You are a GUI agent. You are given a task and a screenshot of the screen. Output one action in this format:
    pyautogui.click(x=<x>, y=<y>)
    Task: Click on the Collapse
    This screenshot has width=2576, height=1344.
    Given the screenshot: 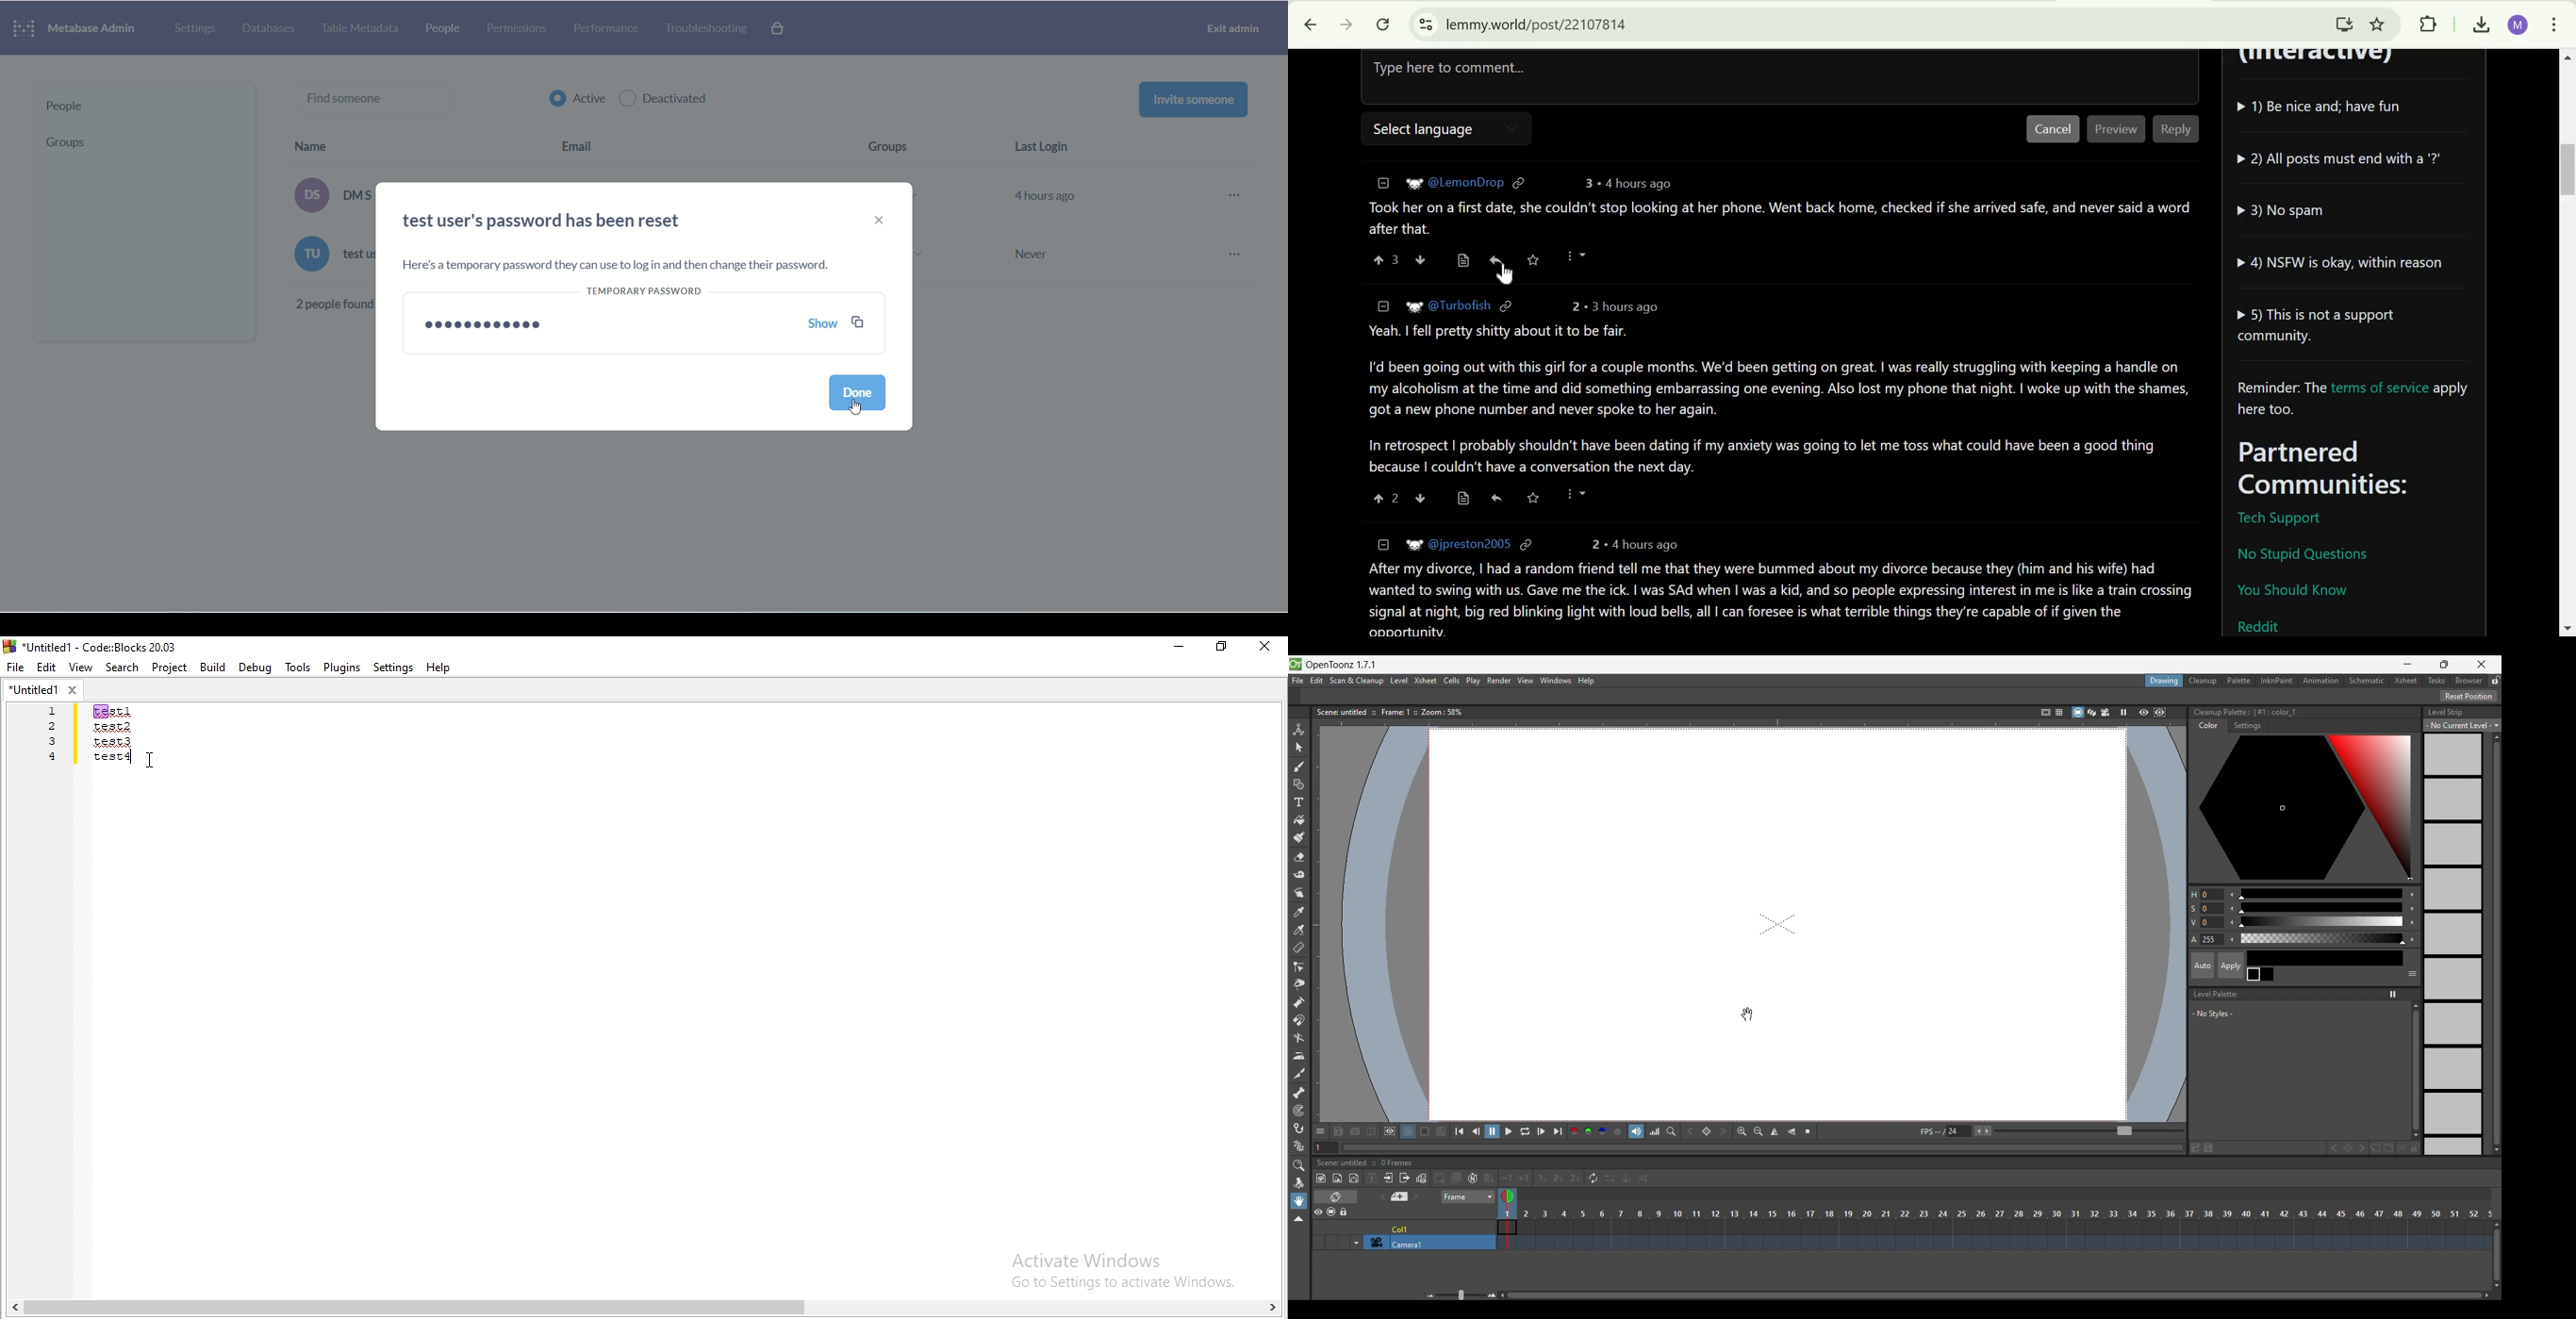 What is the action you would take?
    pyautogui.click(x=1371, y=1178)
    